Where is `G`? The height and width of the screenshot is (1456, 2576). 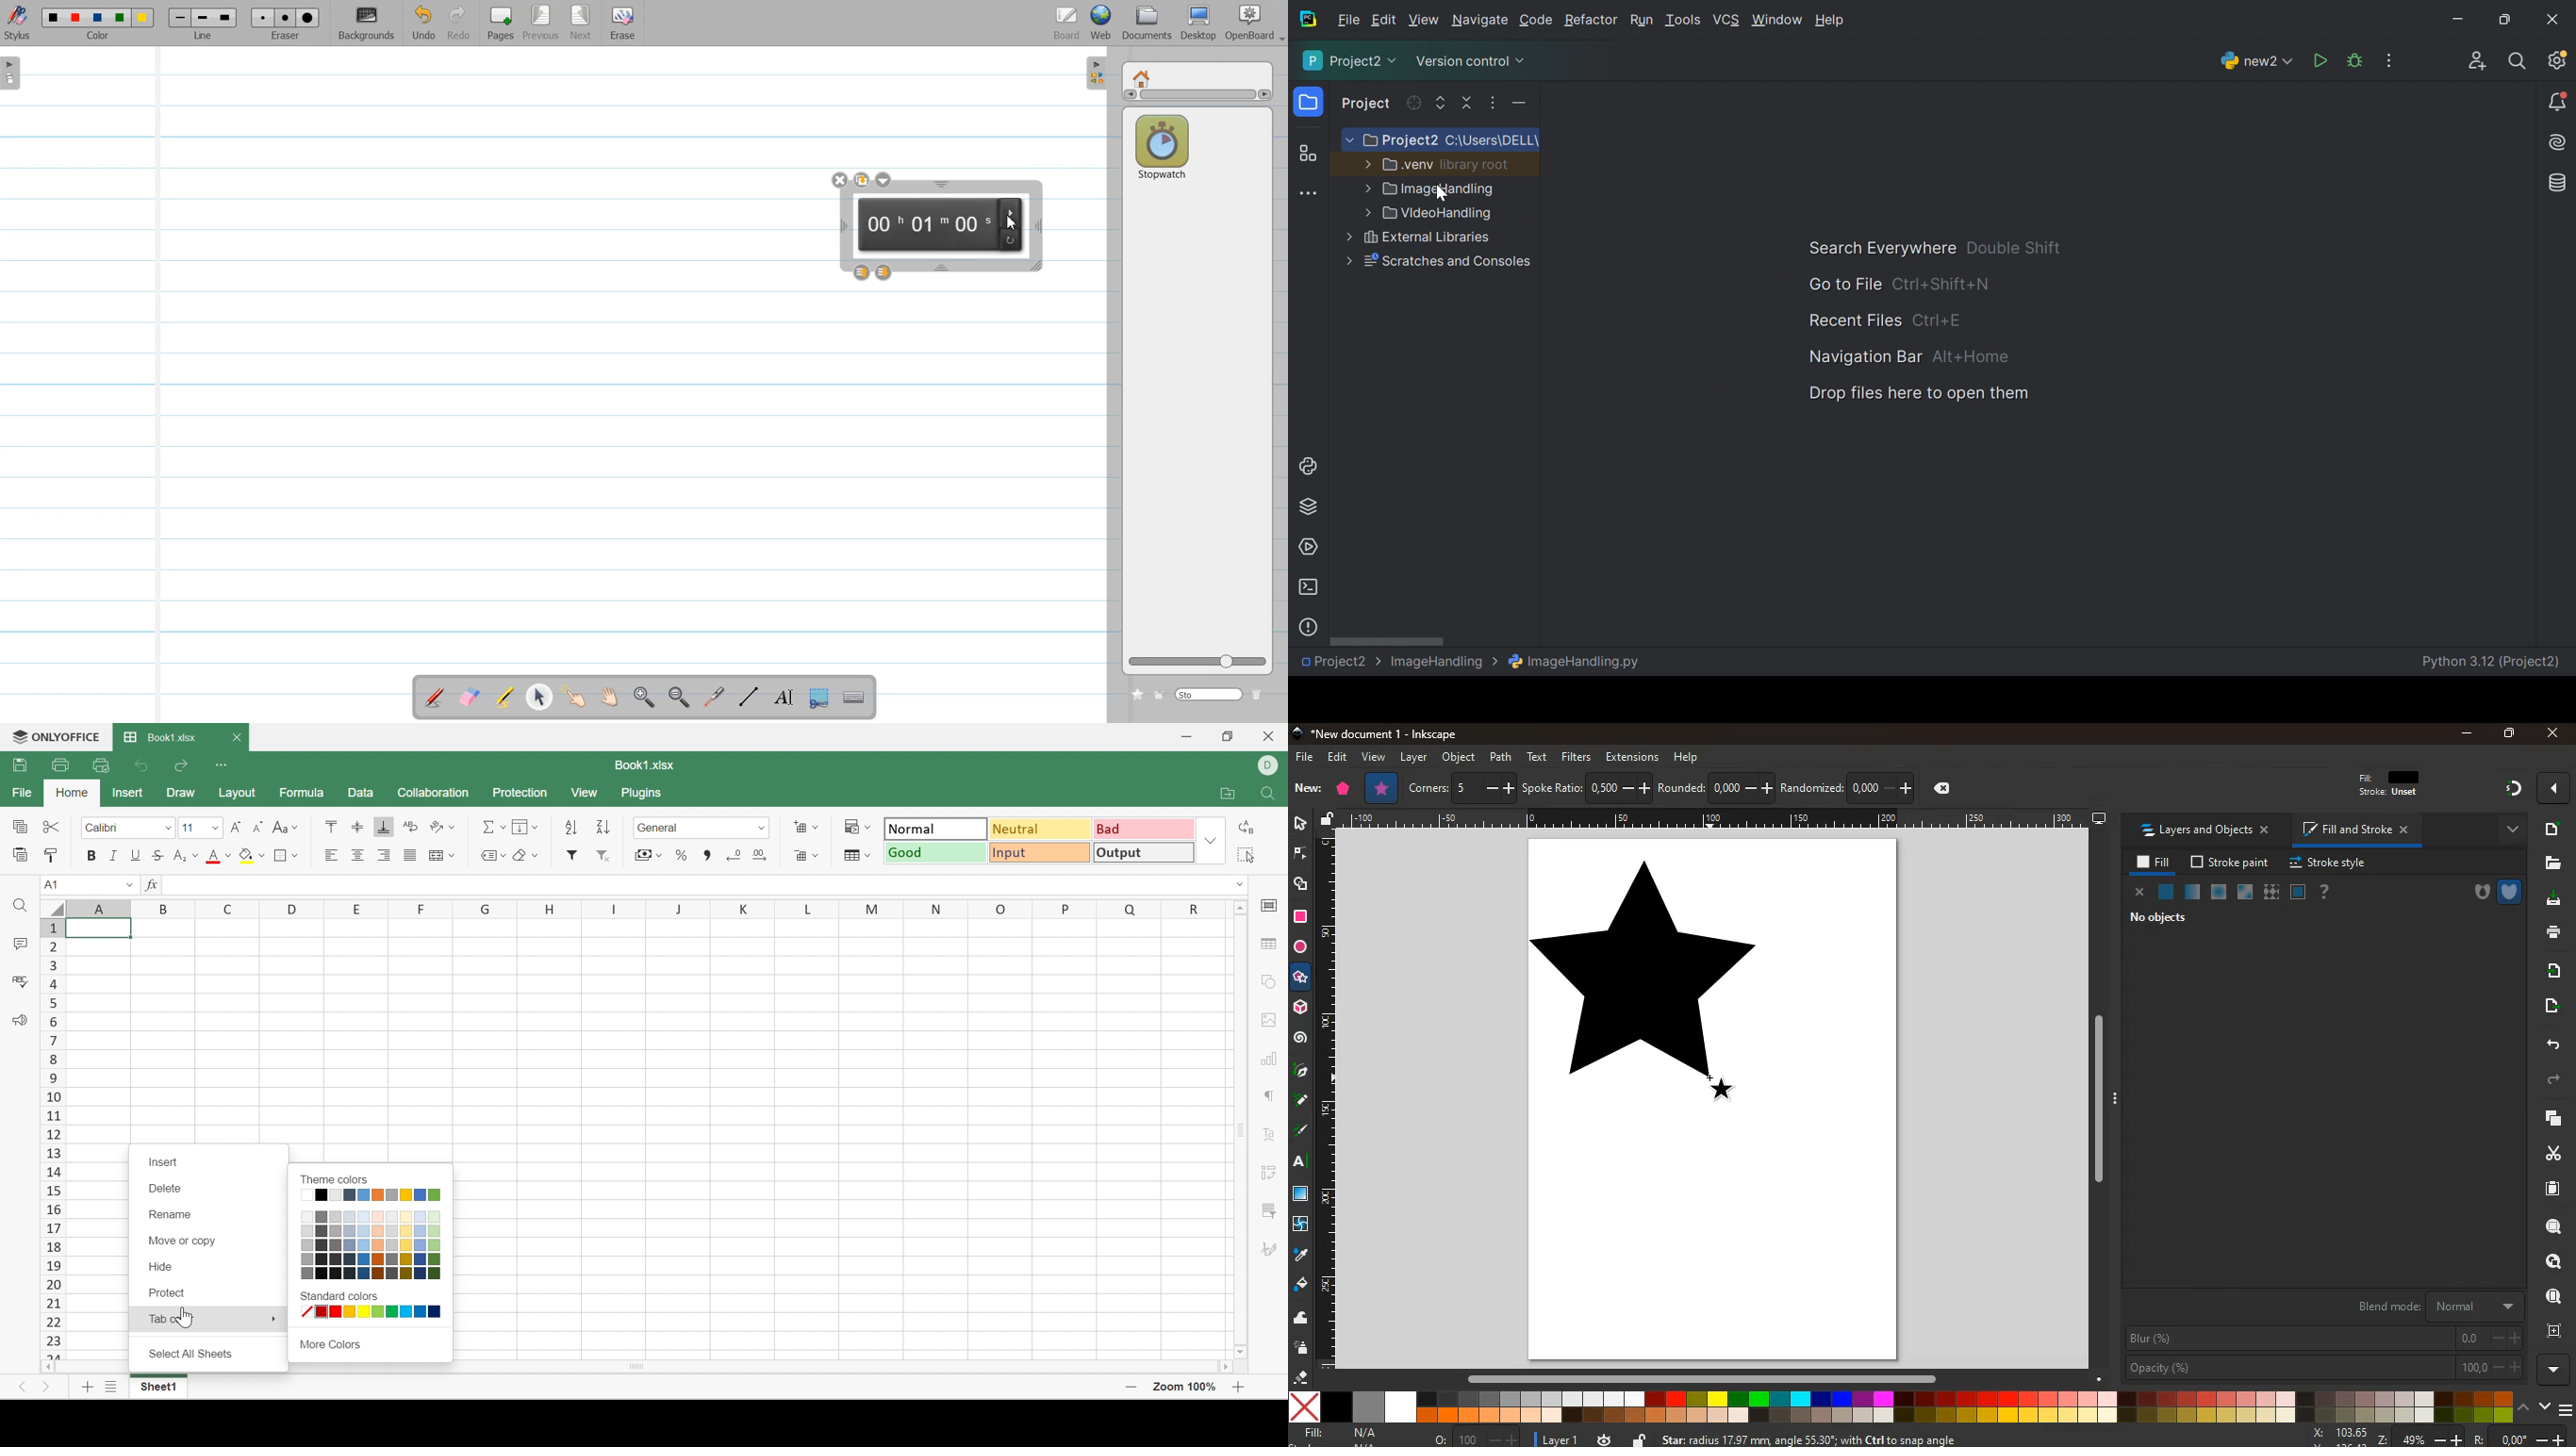
G is located at coordinates (486, 908).